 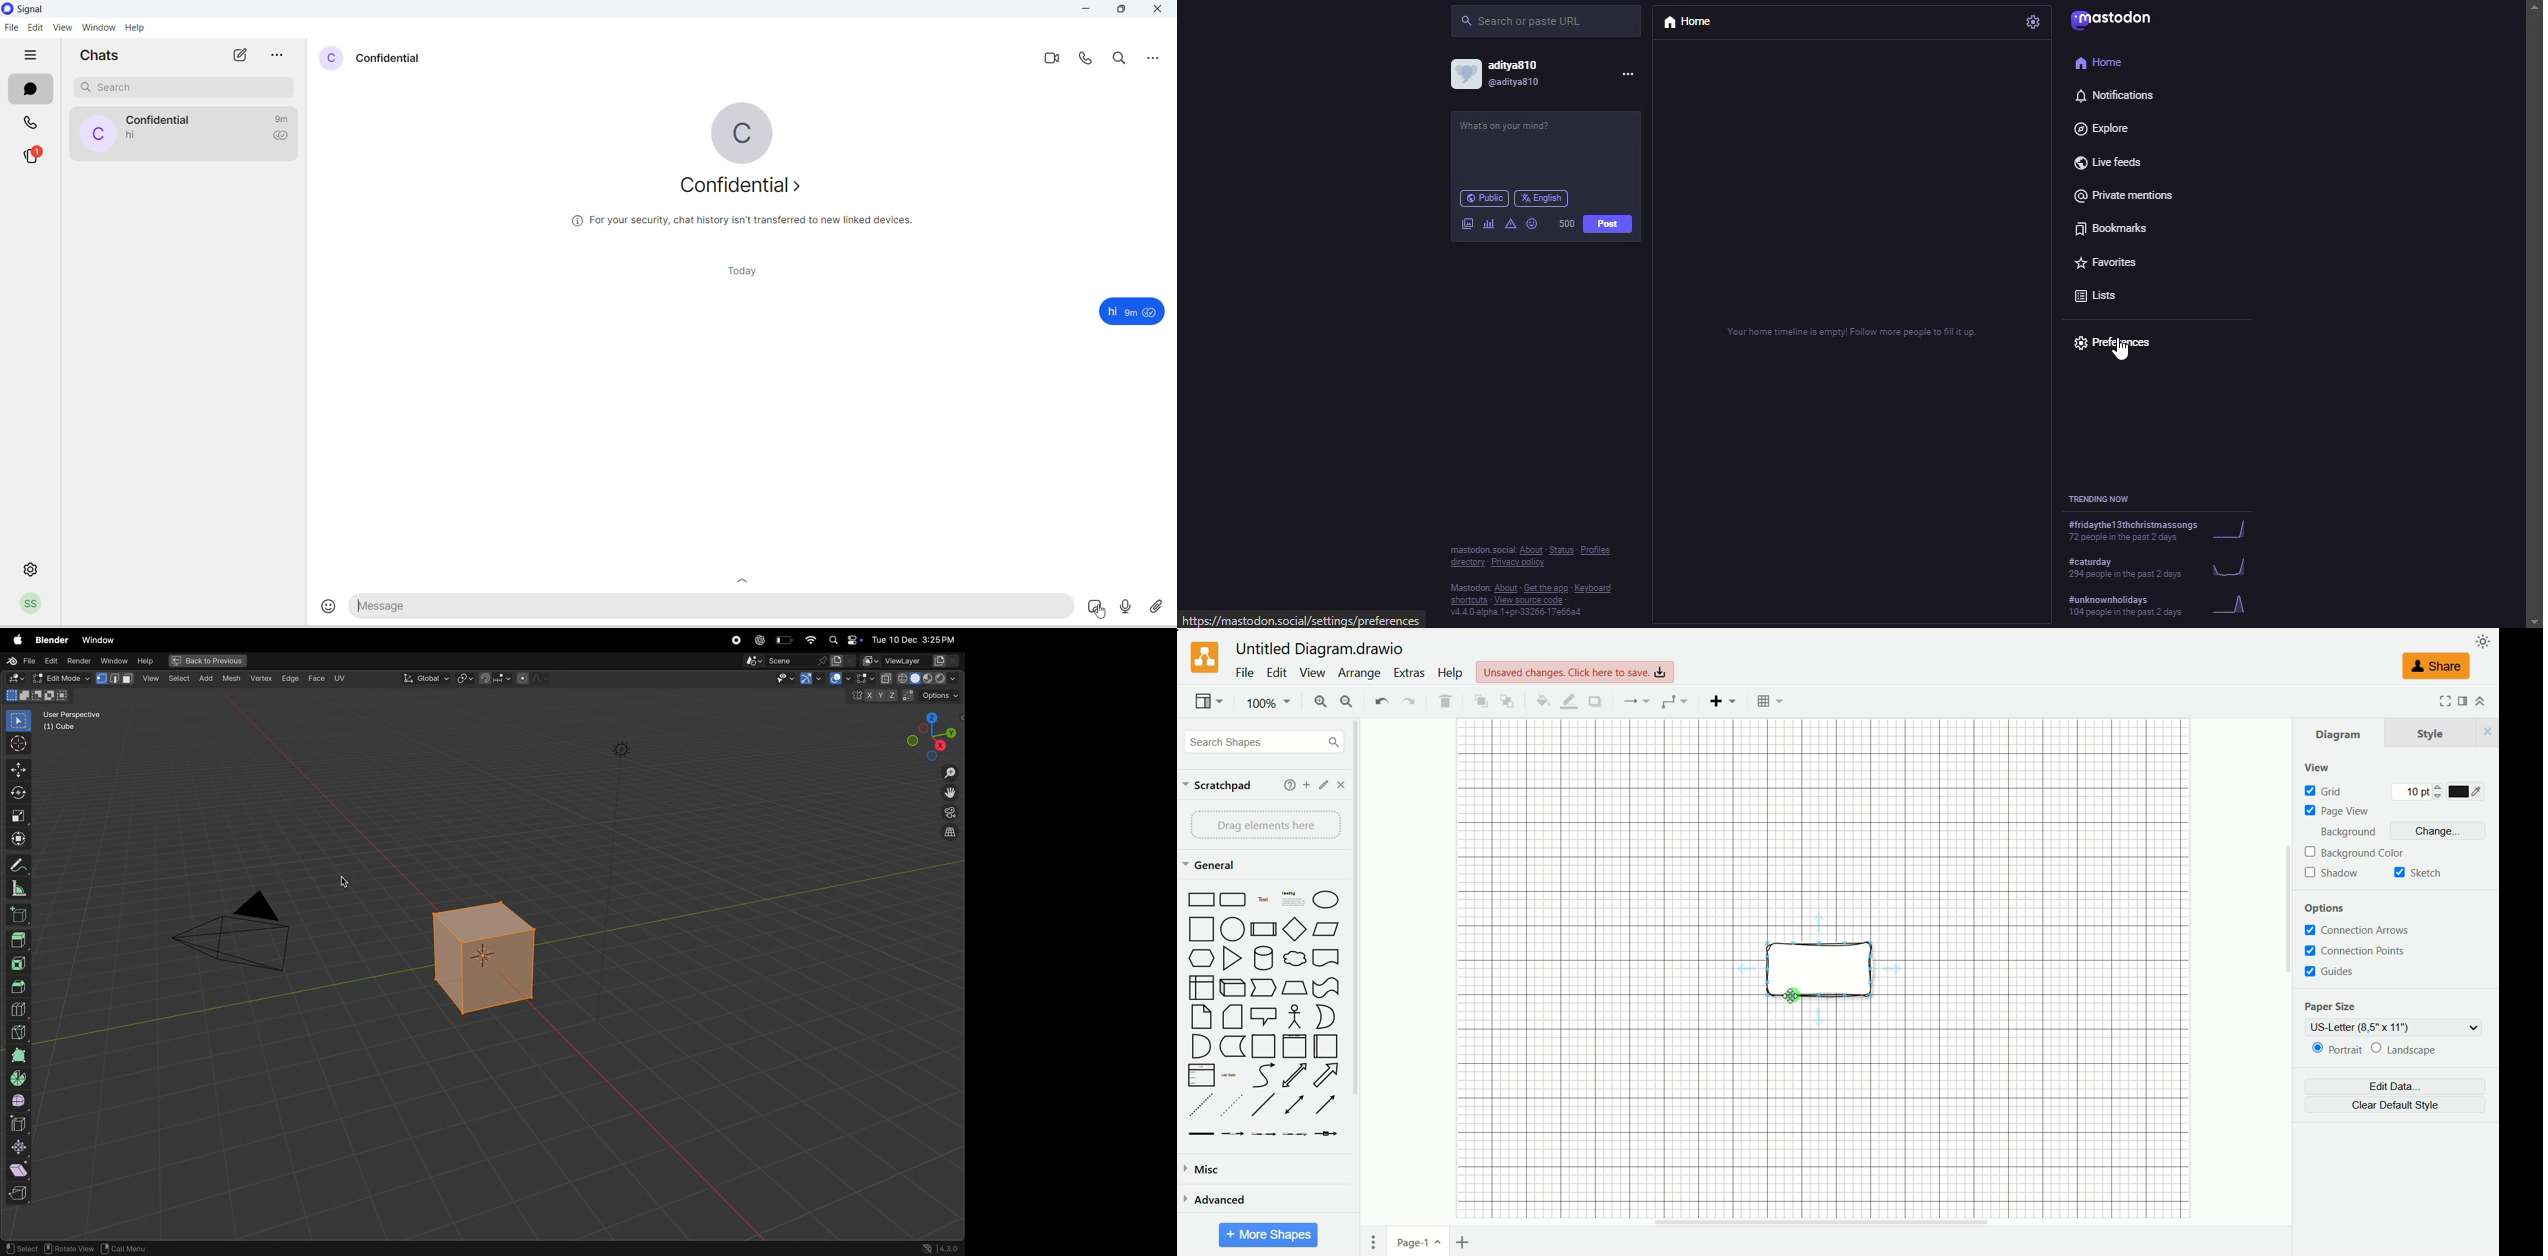 What do you see at coordinates (117, 678) in the screenshot?
I see `View` at bounding box center [117, 678].